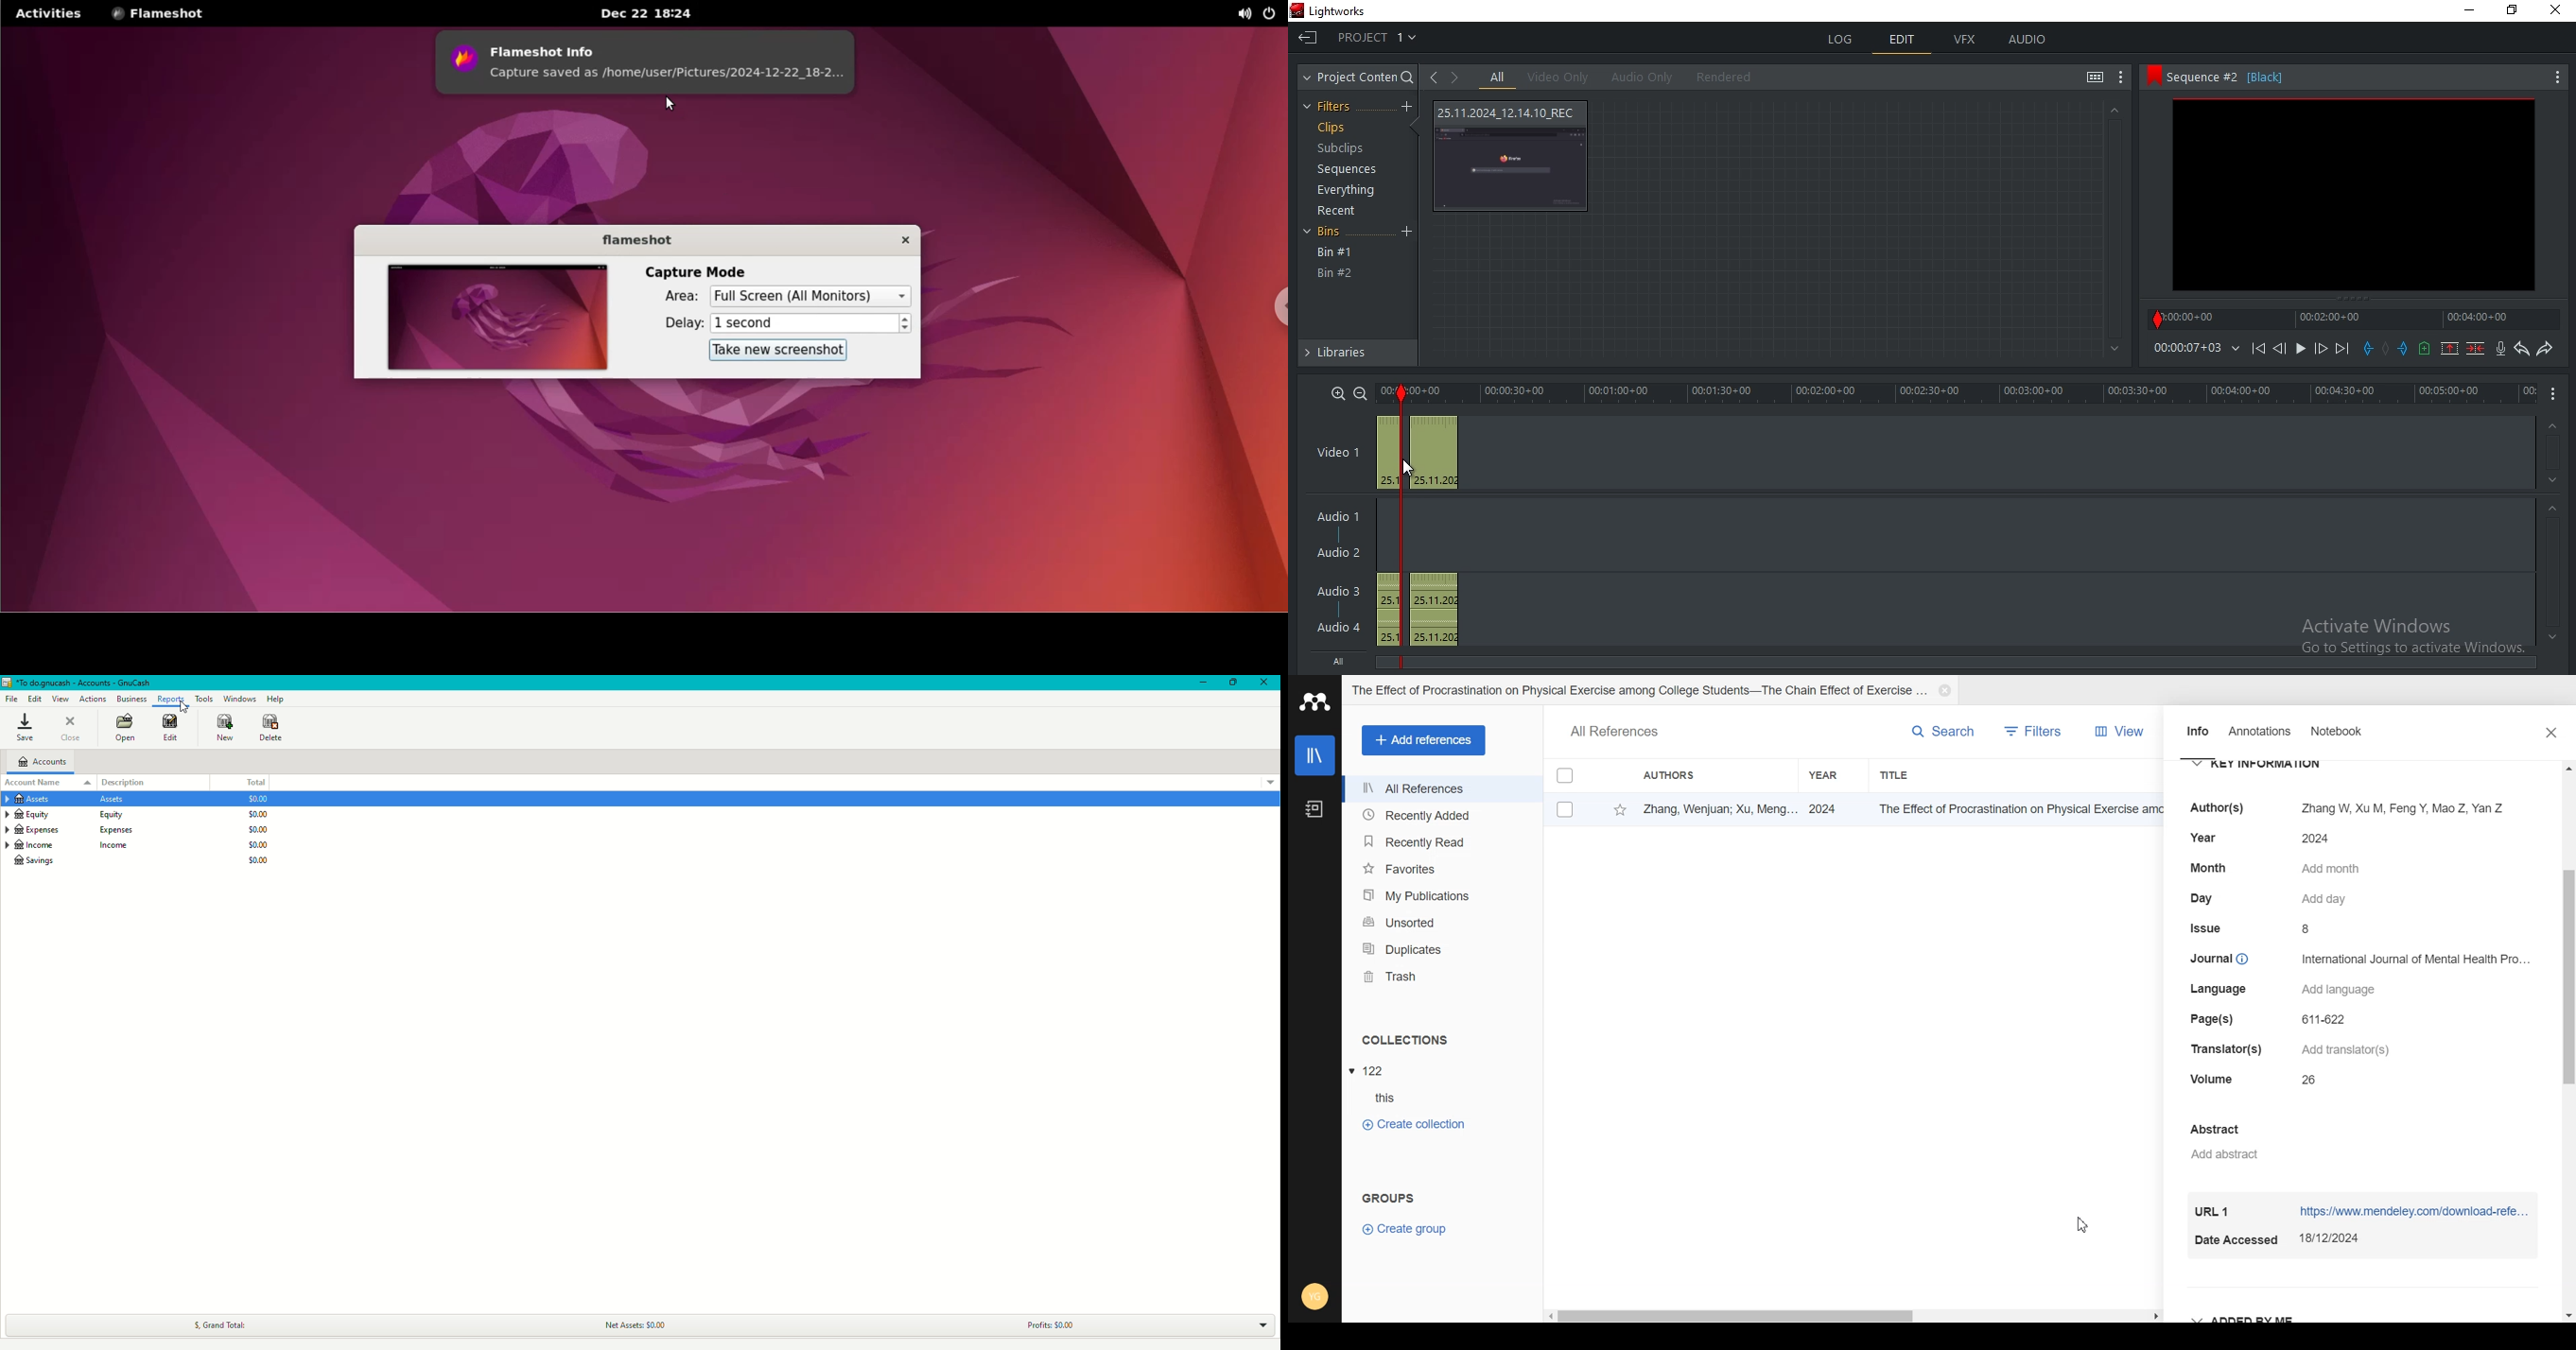 The height and width of the screenshot is (1372, 2576). What do you see at coordinates (168, 698) in the screenshot?
I see `Reports` at bounding box center [168, 698].